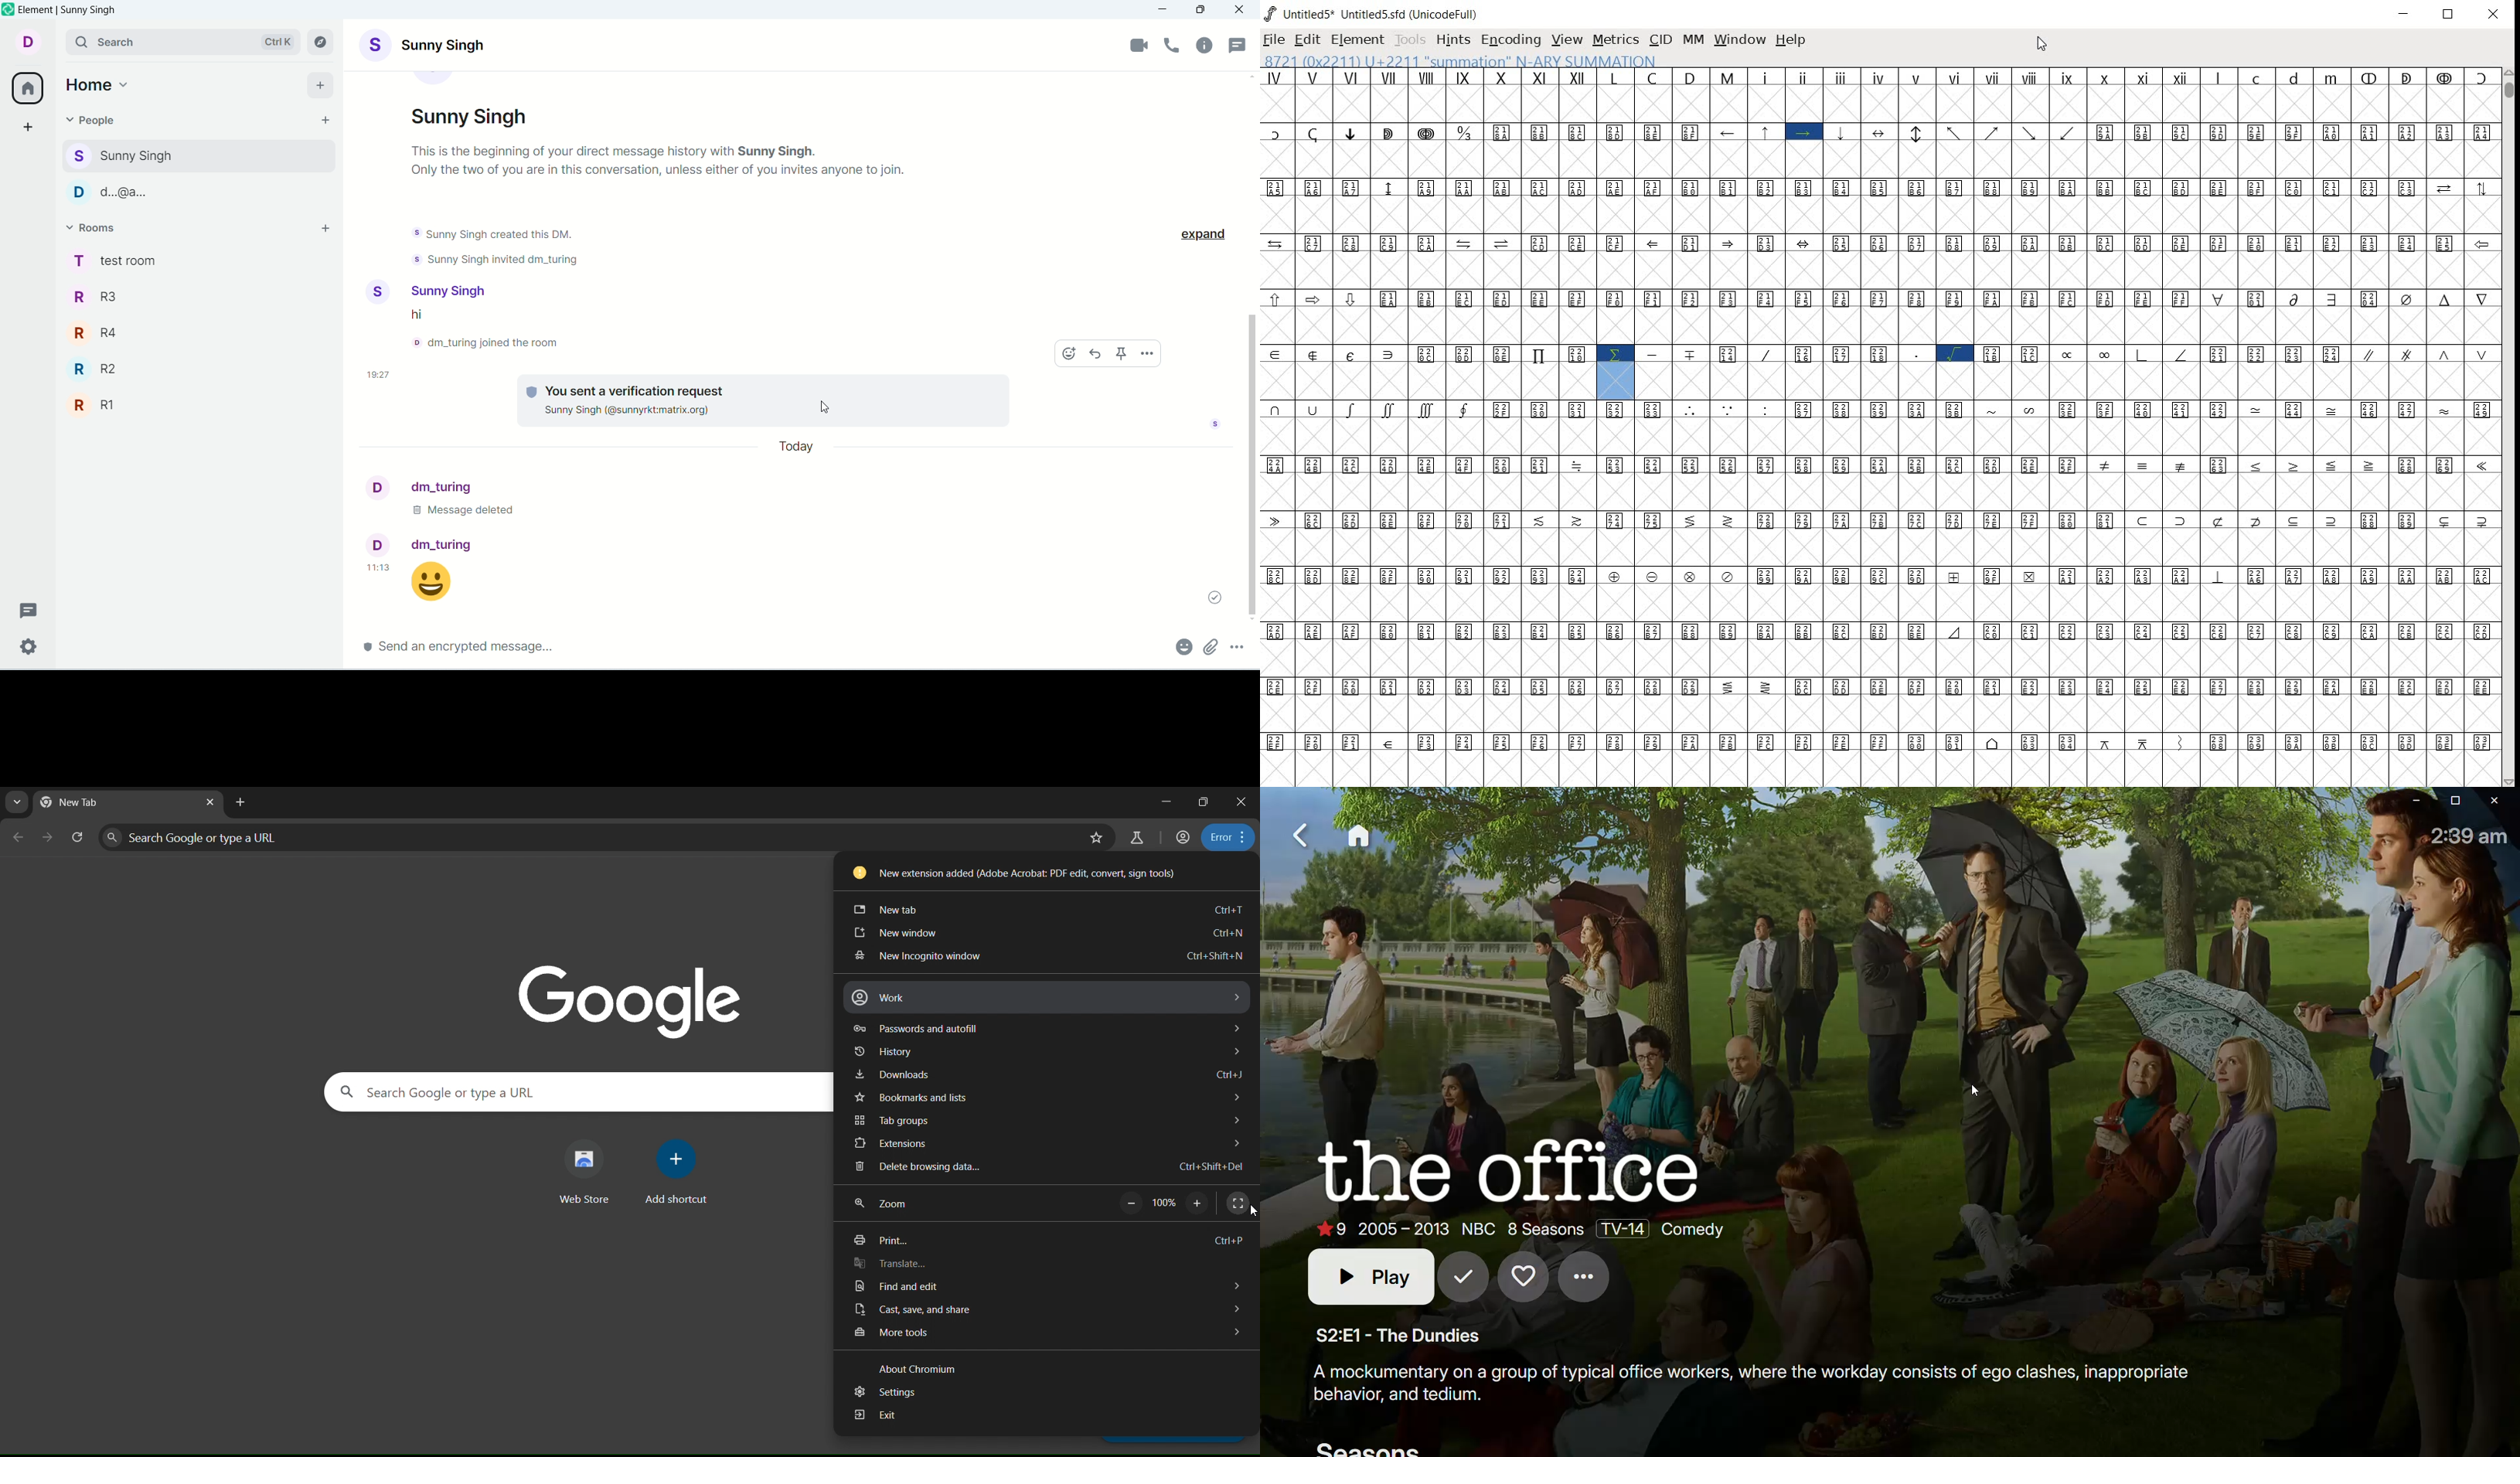 The width and height of the screenshot is (2520, 1484). Describe the element at coordinates (1211, 601) in the screenshot. I see `message sent` at that location.